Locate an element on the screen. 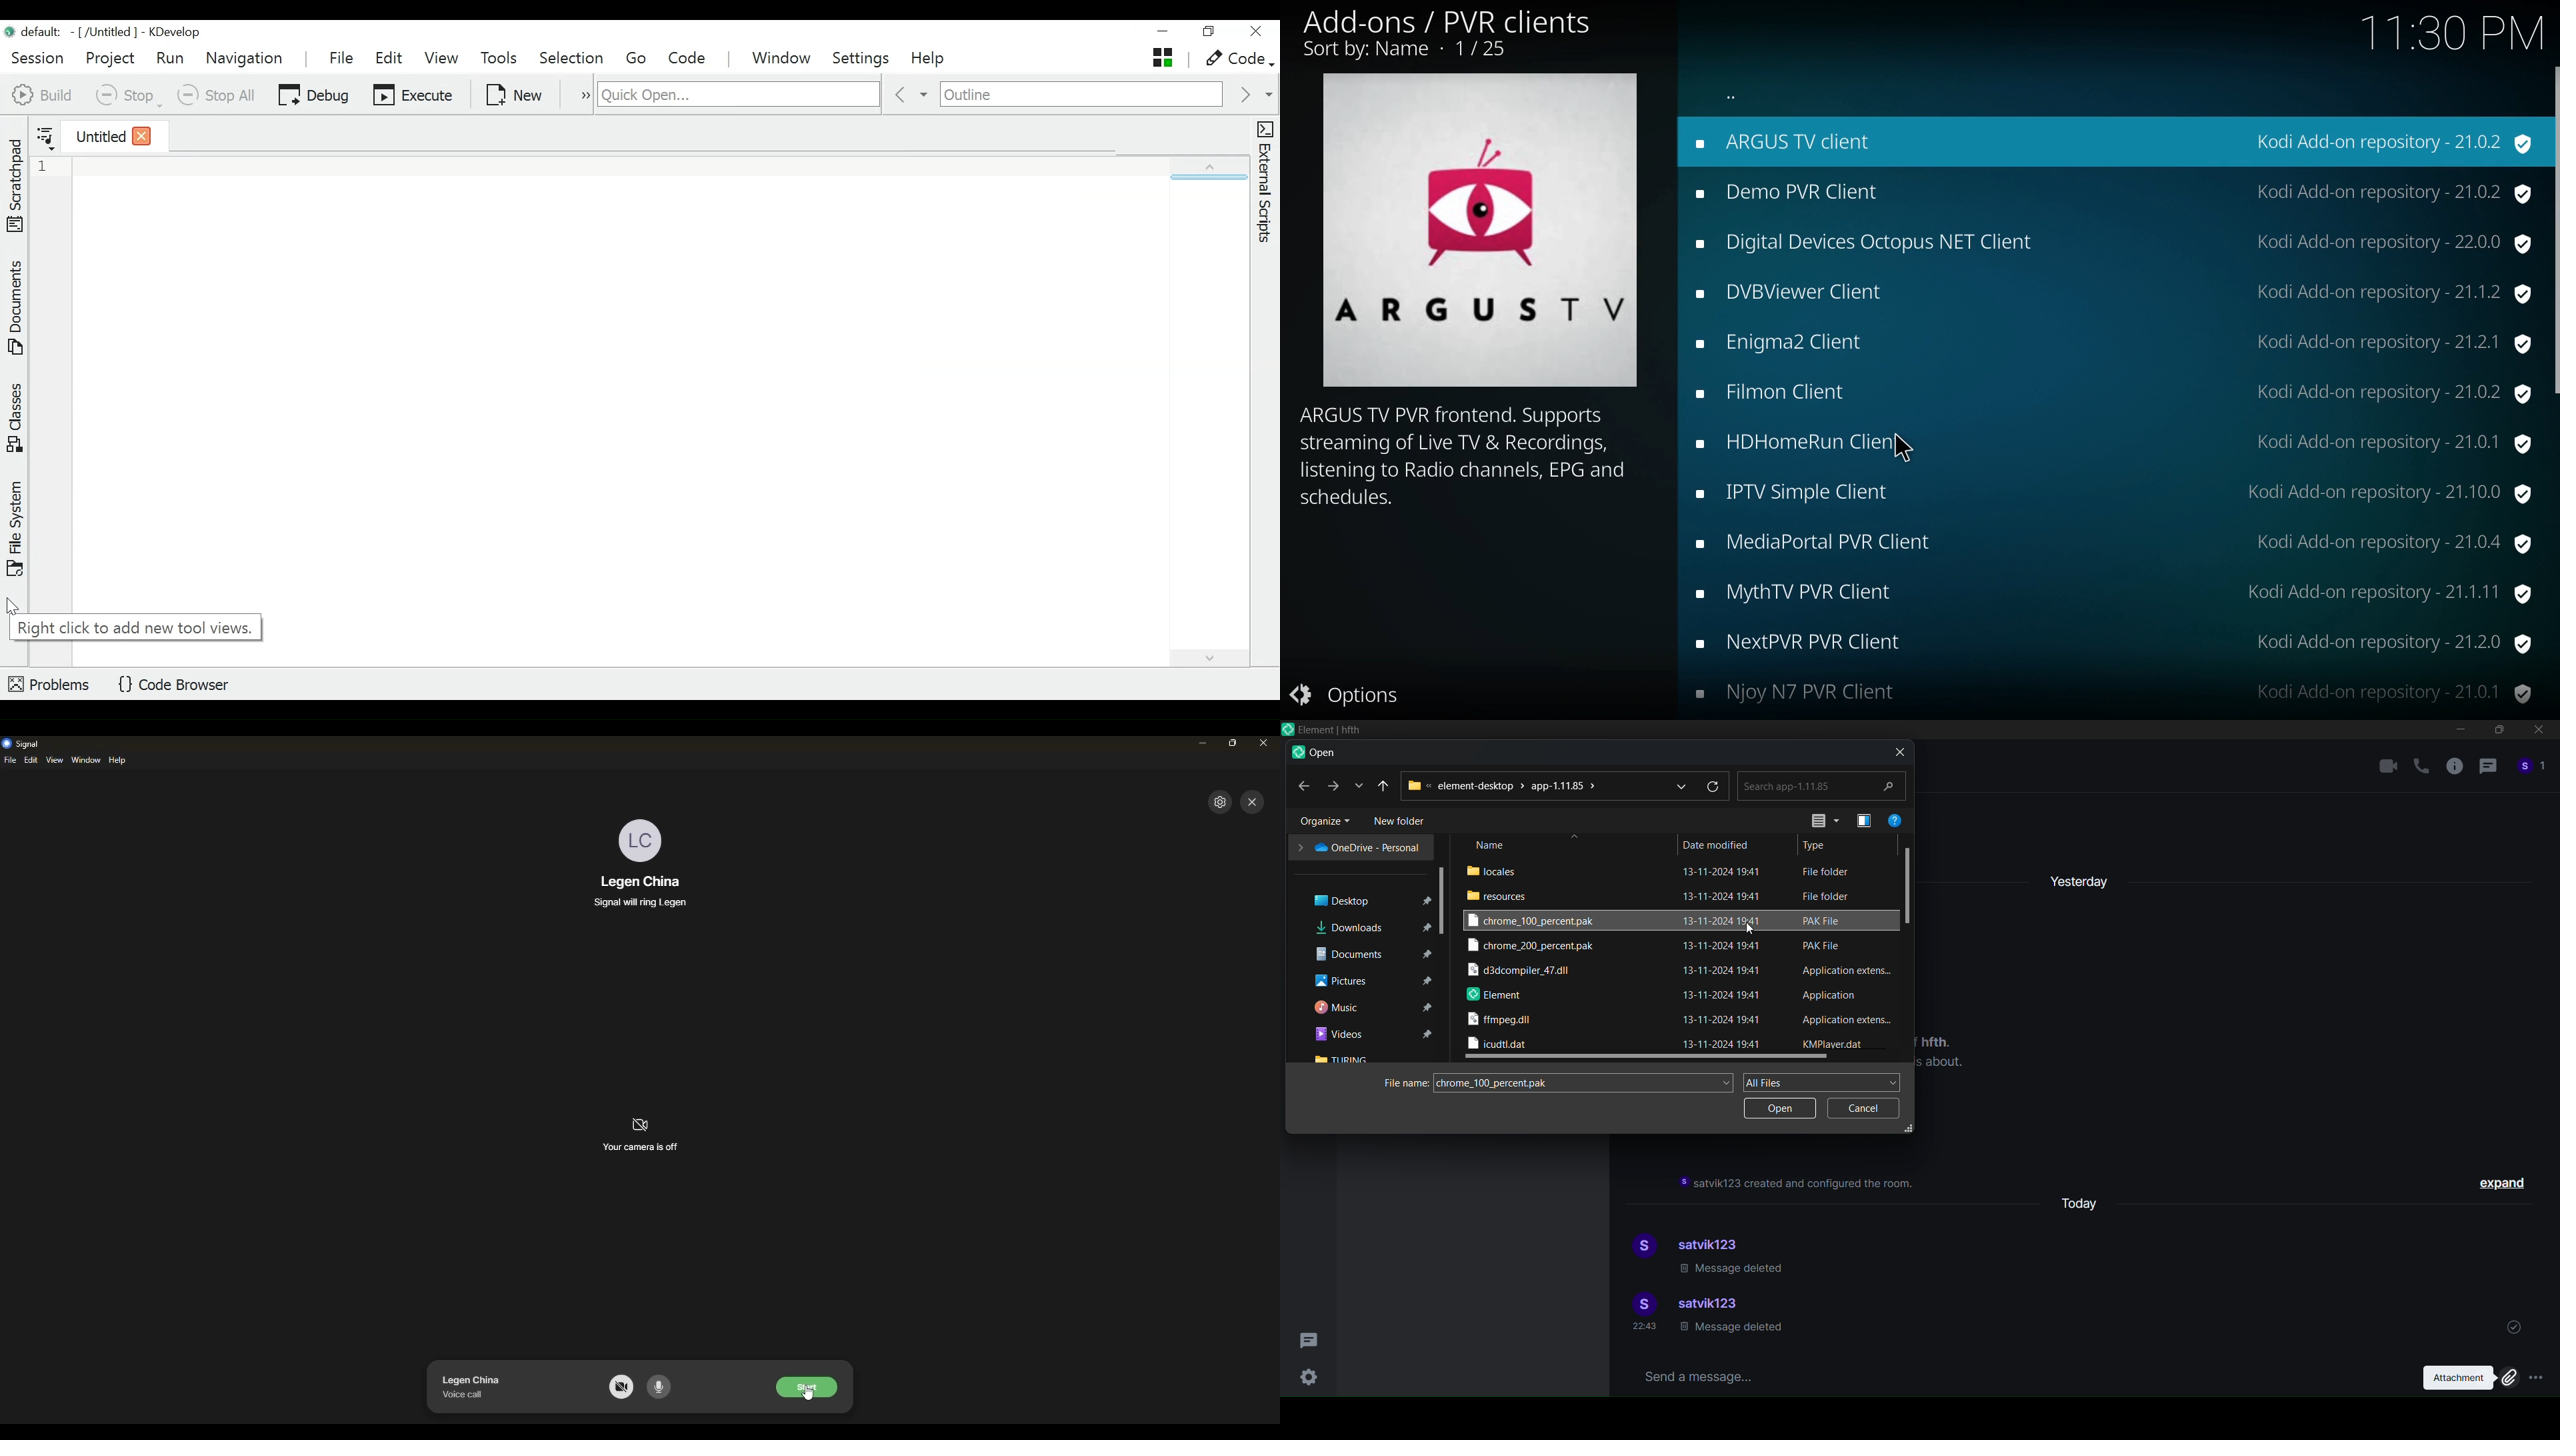 This screenshot has height=1456, width=2576. sent is located at coordinates (2514, 1325).